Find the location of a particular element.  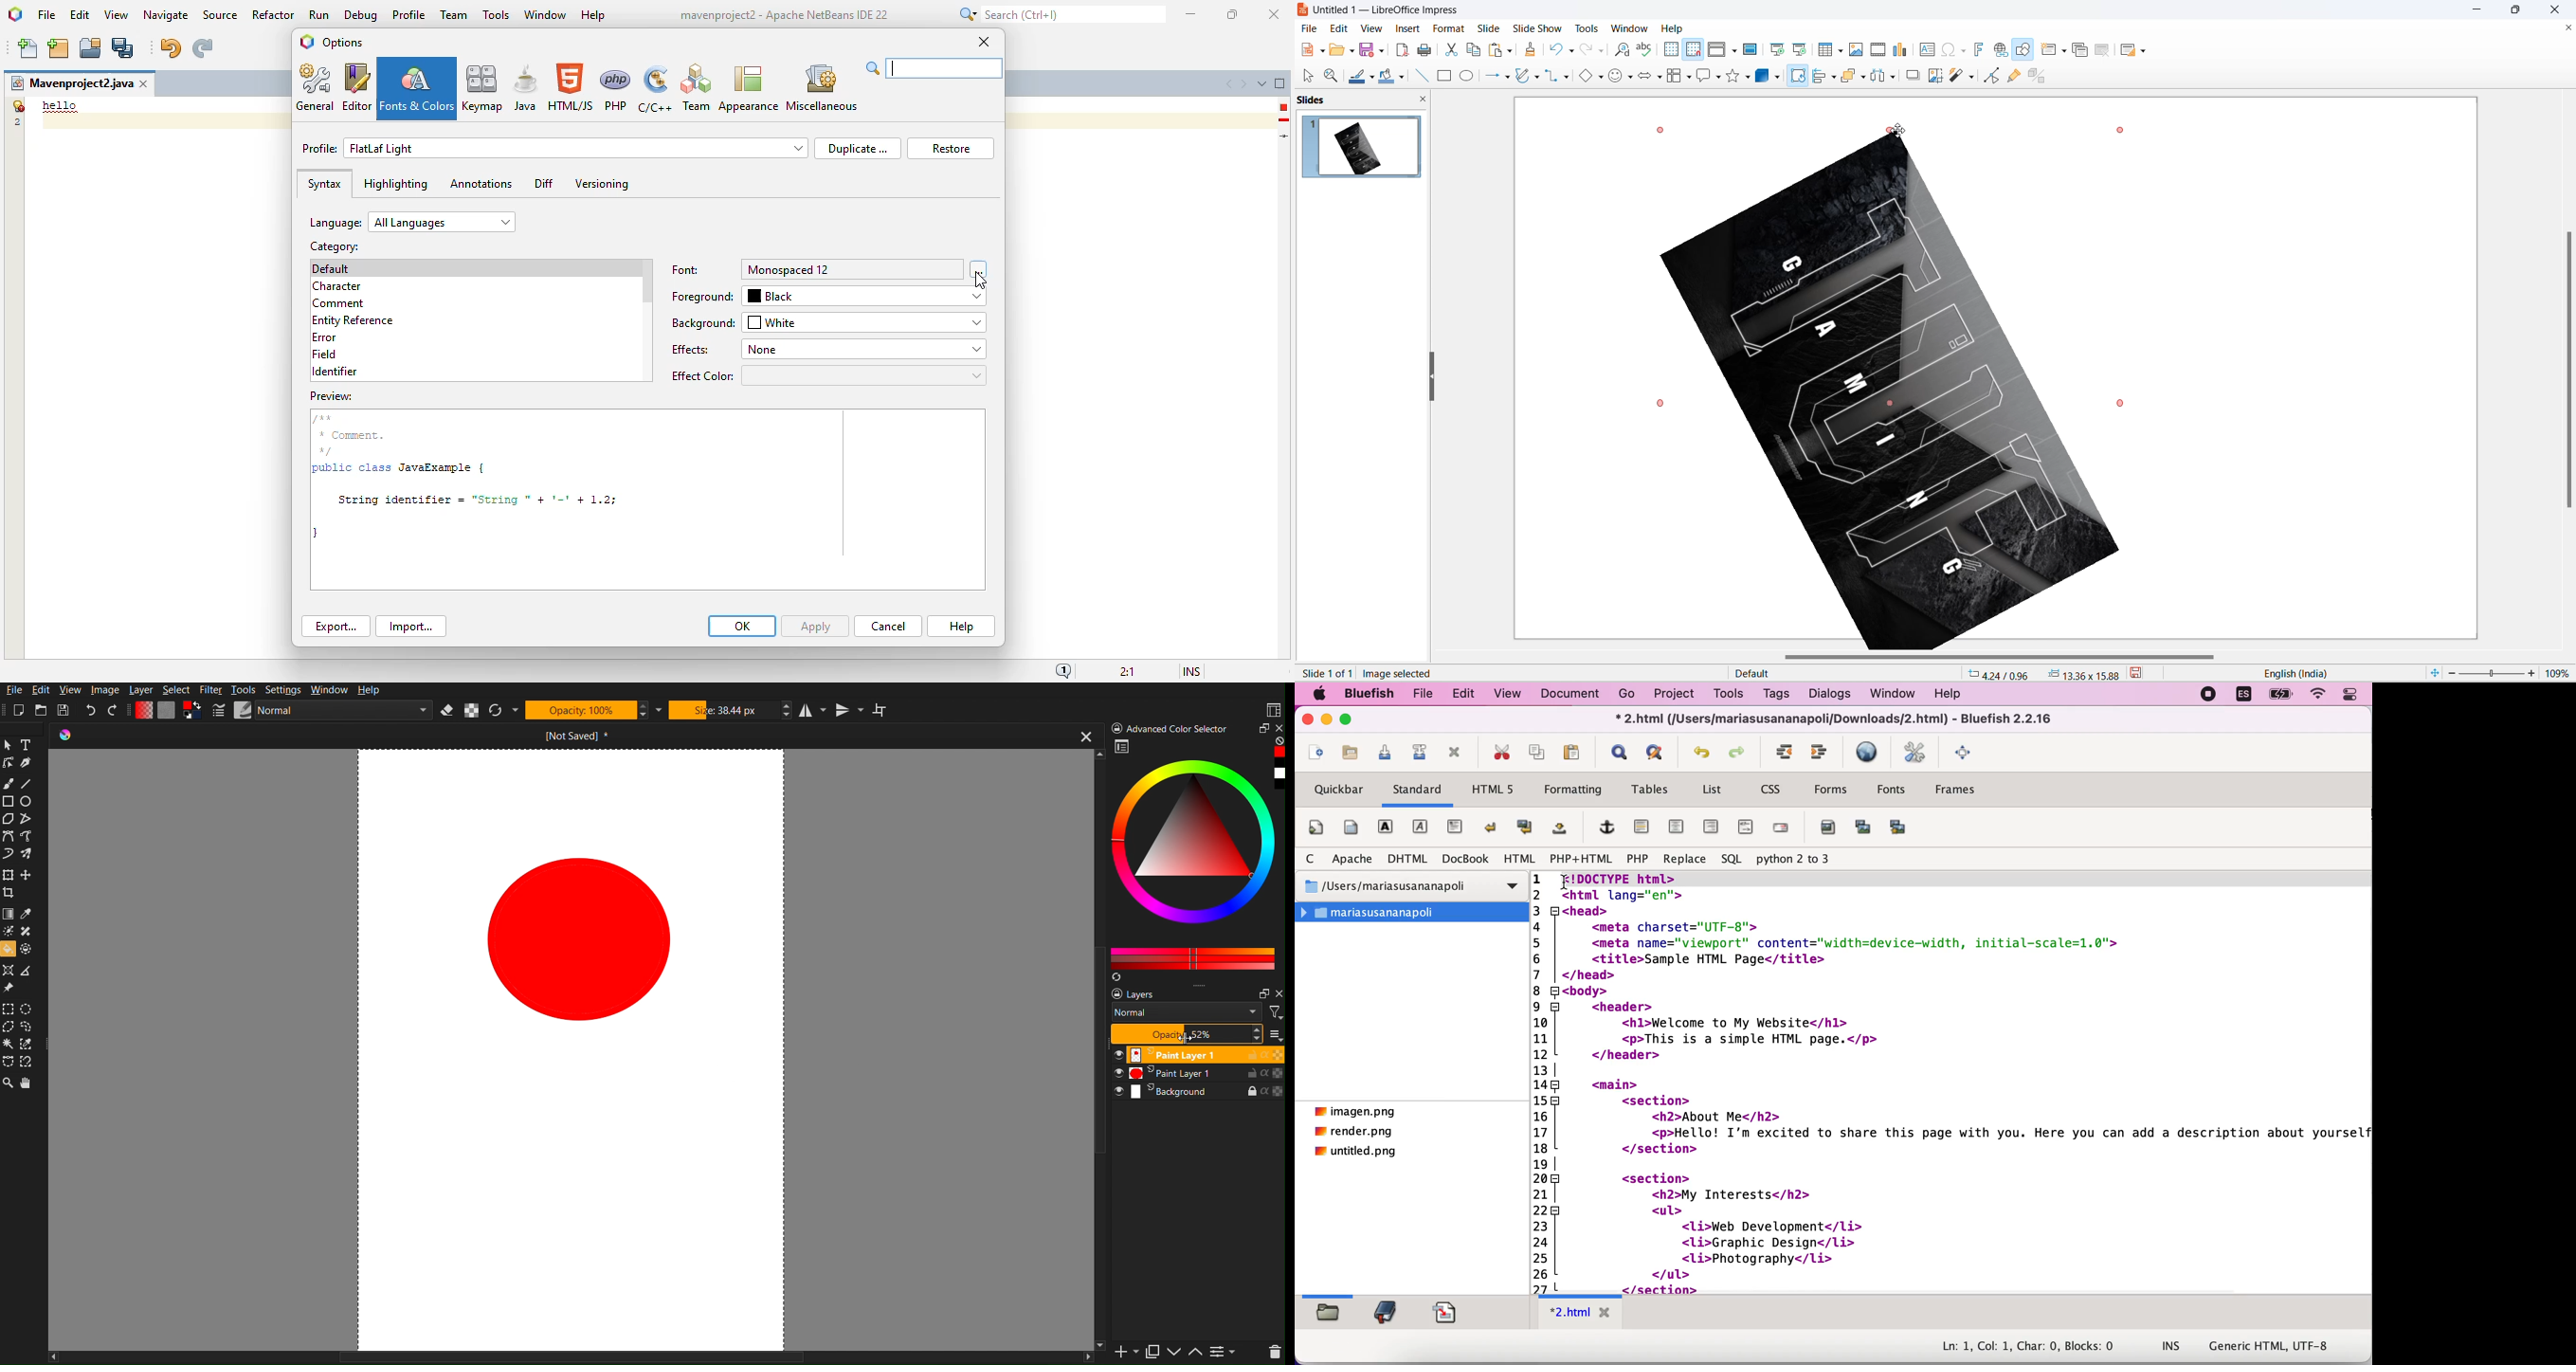

Paint Layer 1 is located at coordinates (1198, 1055).